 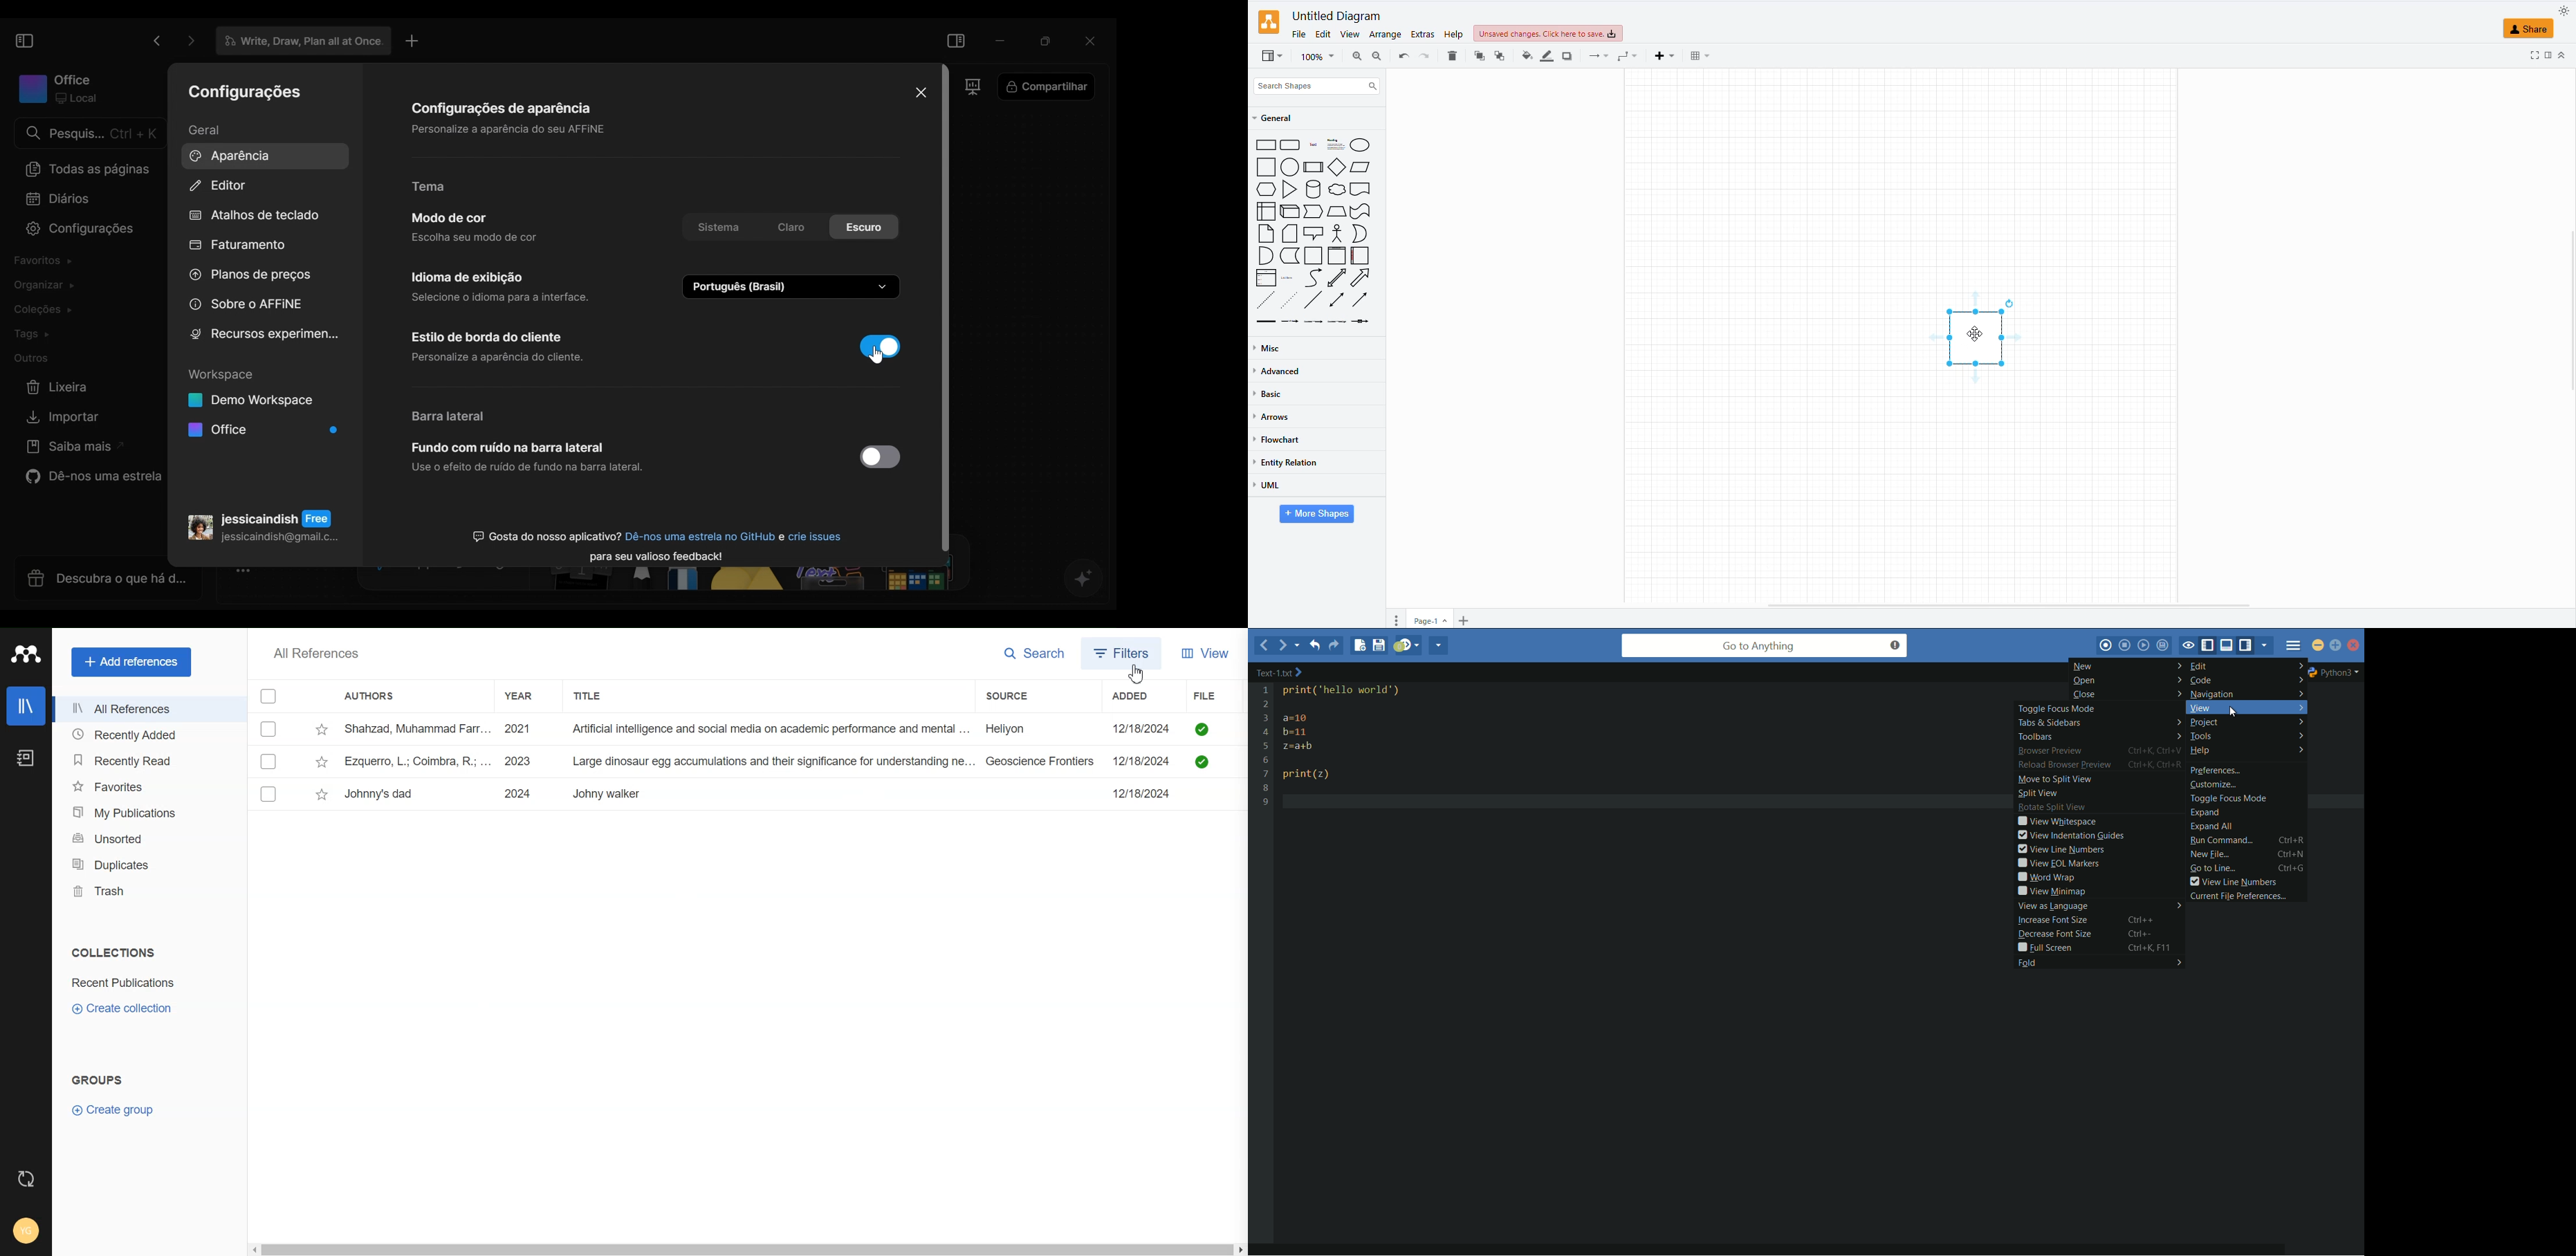 I want to click on Editor, so click(x=219, y=187).